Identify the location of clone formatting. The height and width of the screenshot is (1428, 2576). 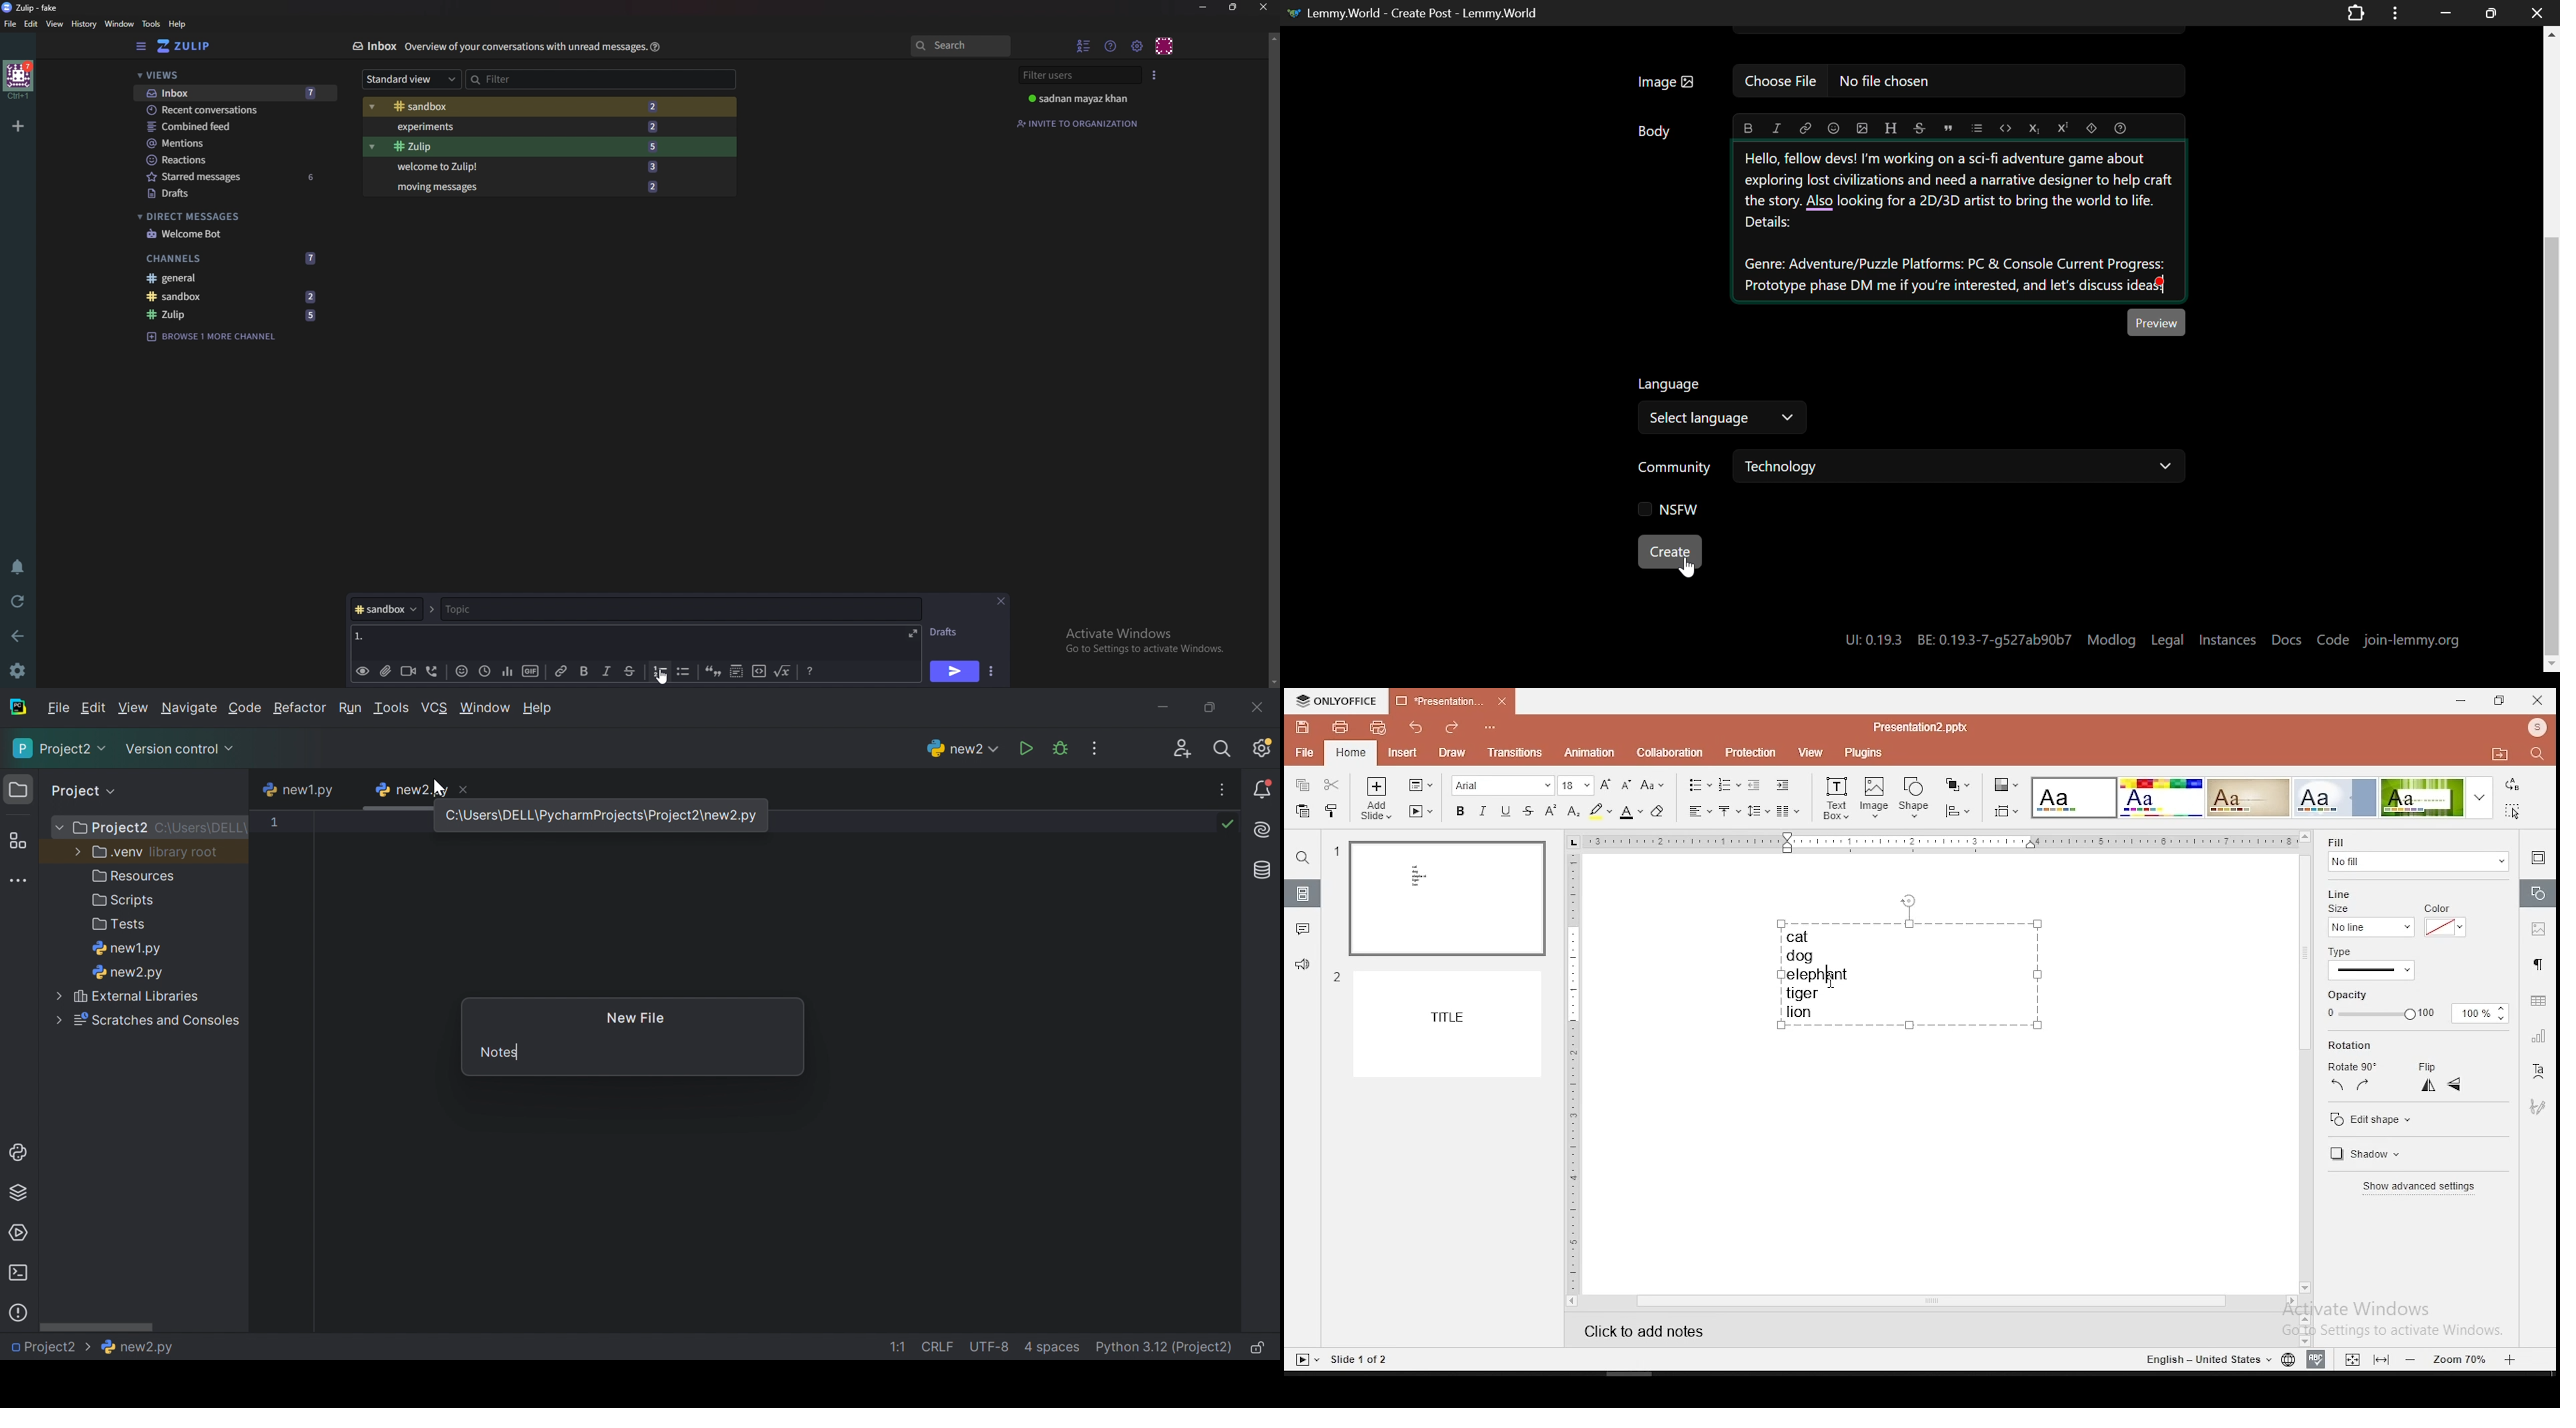
(1332, 810).